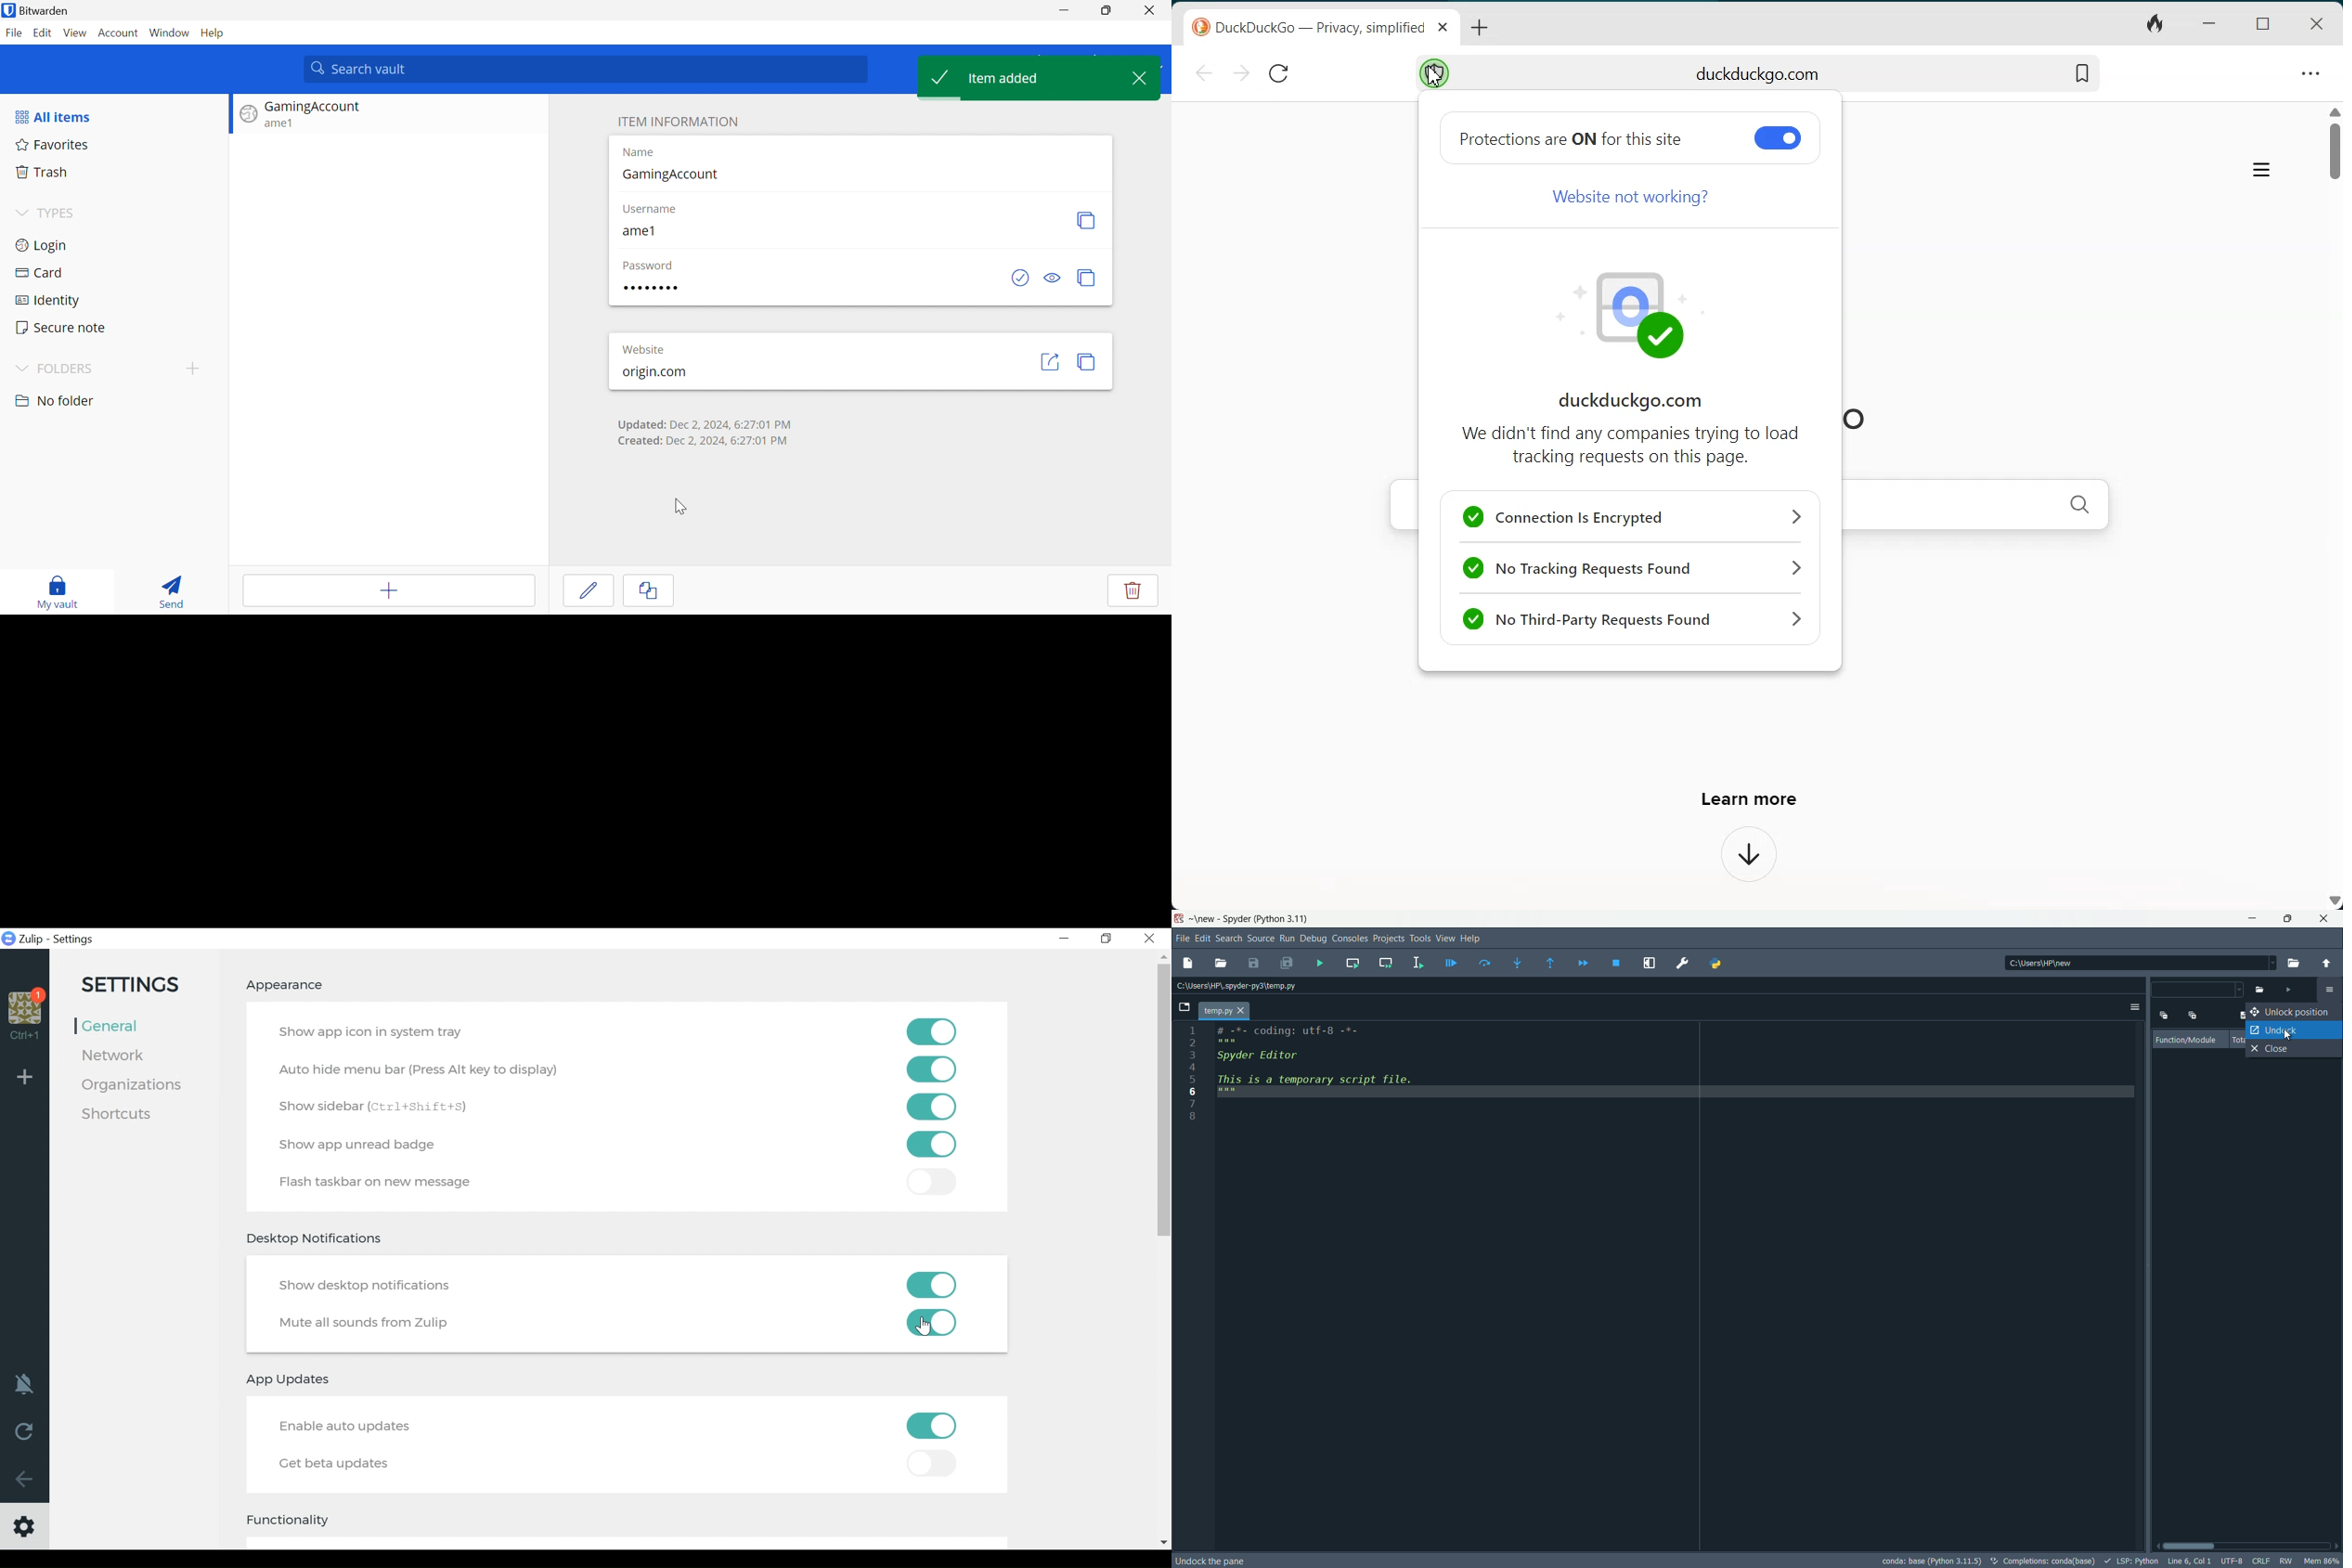  Describe the element at coordinates (1225, 1011) in the screenshot. I see `temp.py` at that location.